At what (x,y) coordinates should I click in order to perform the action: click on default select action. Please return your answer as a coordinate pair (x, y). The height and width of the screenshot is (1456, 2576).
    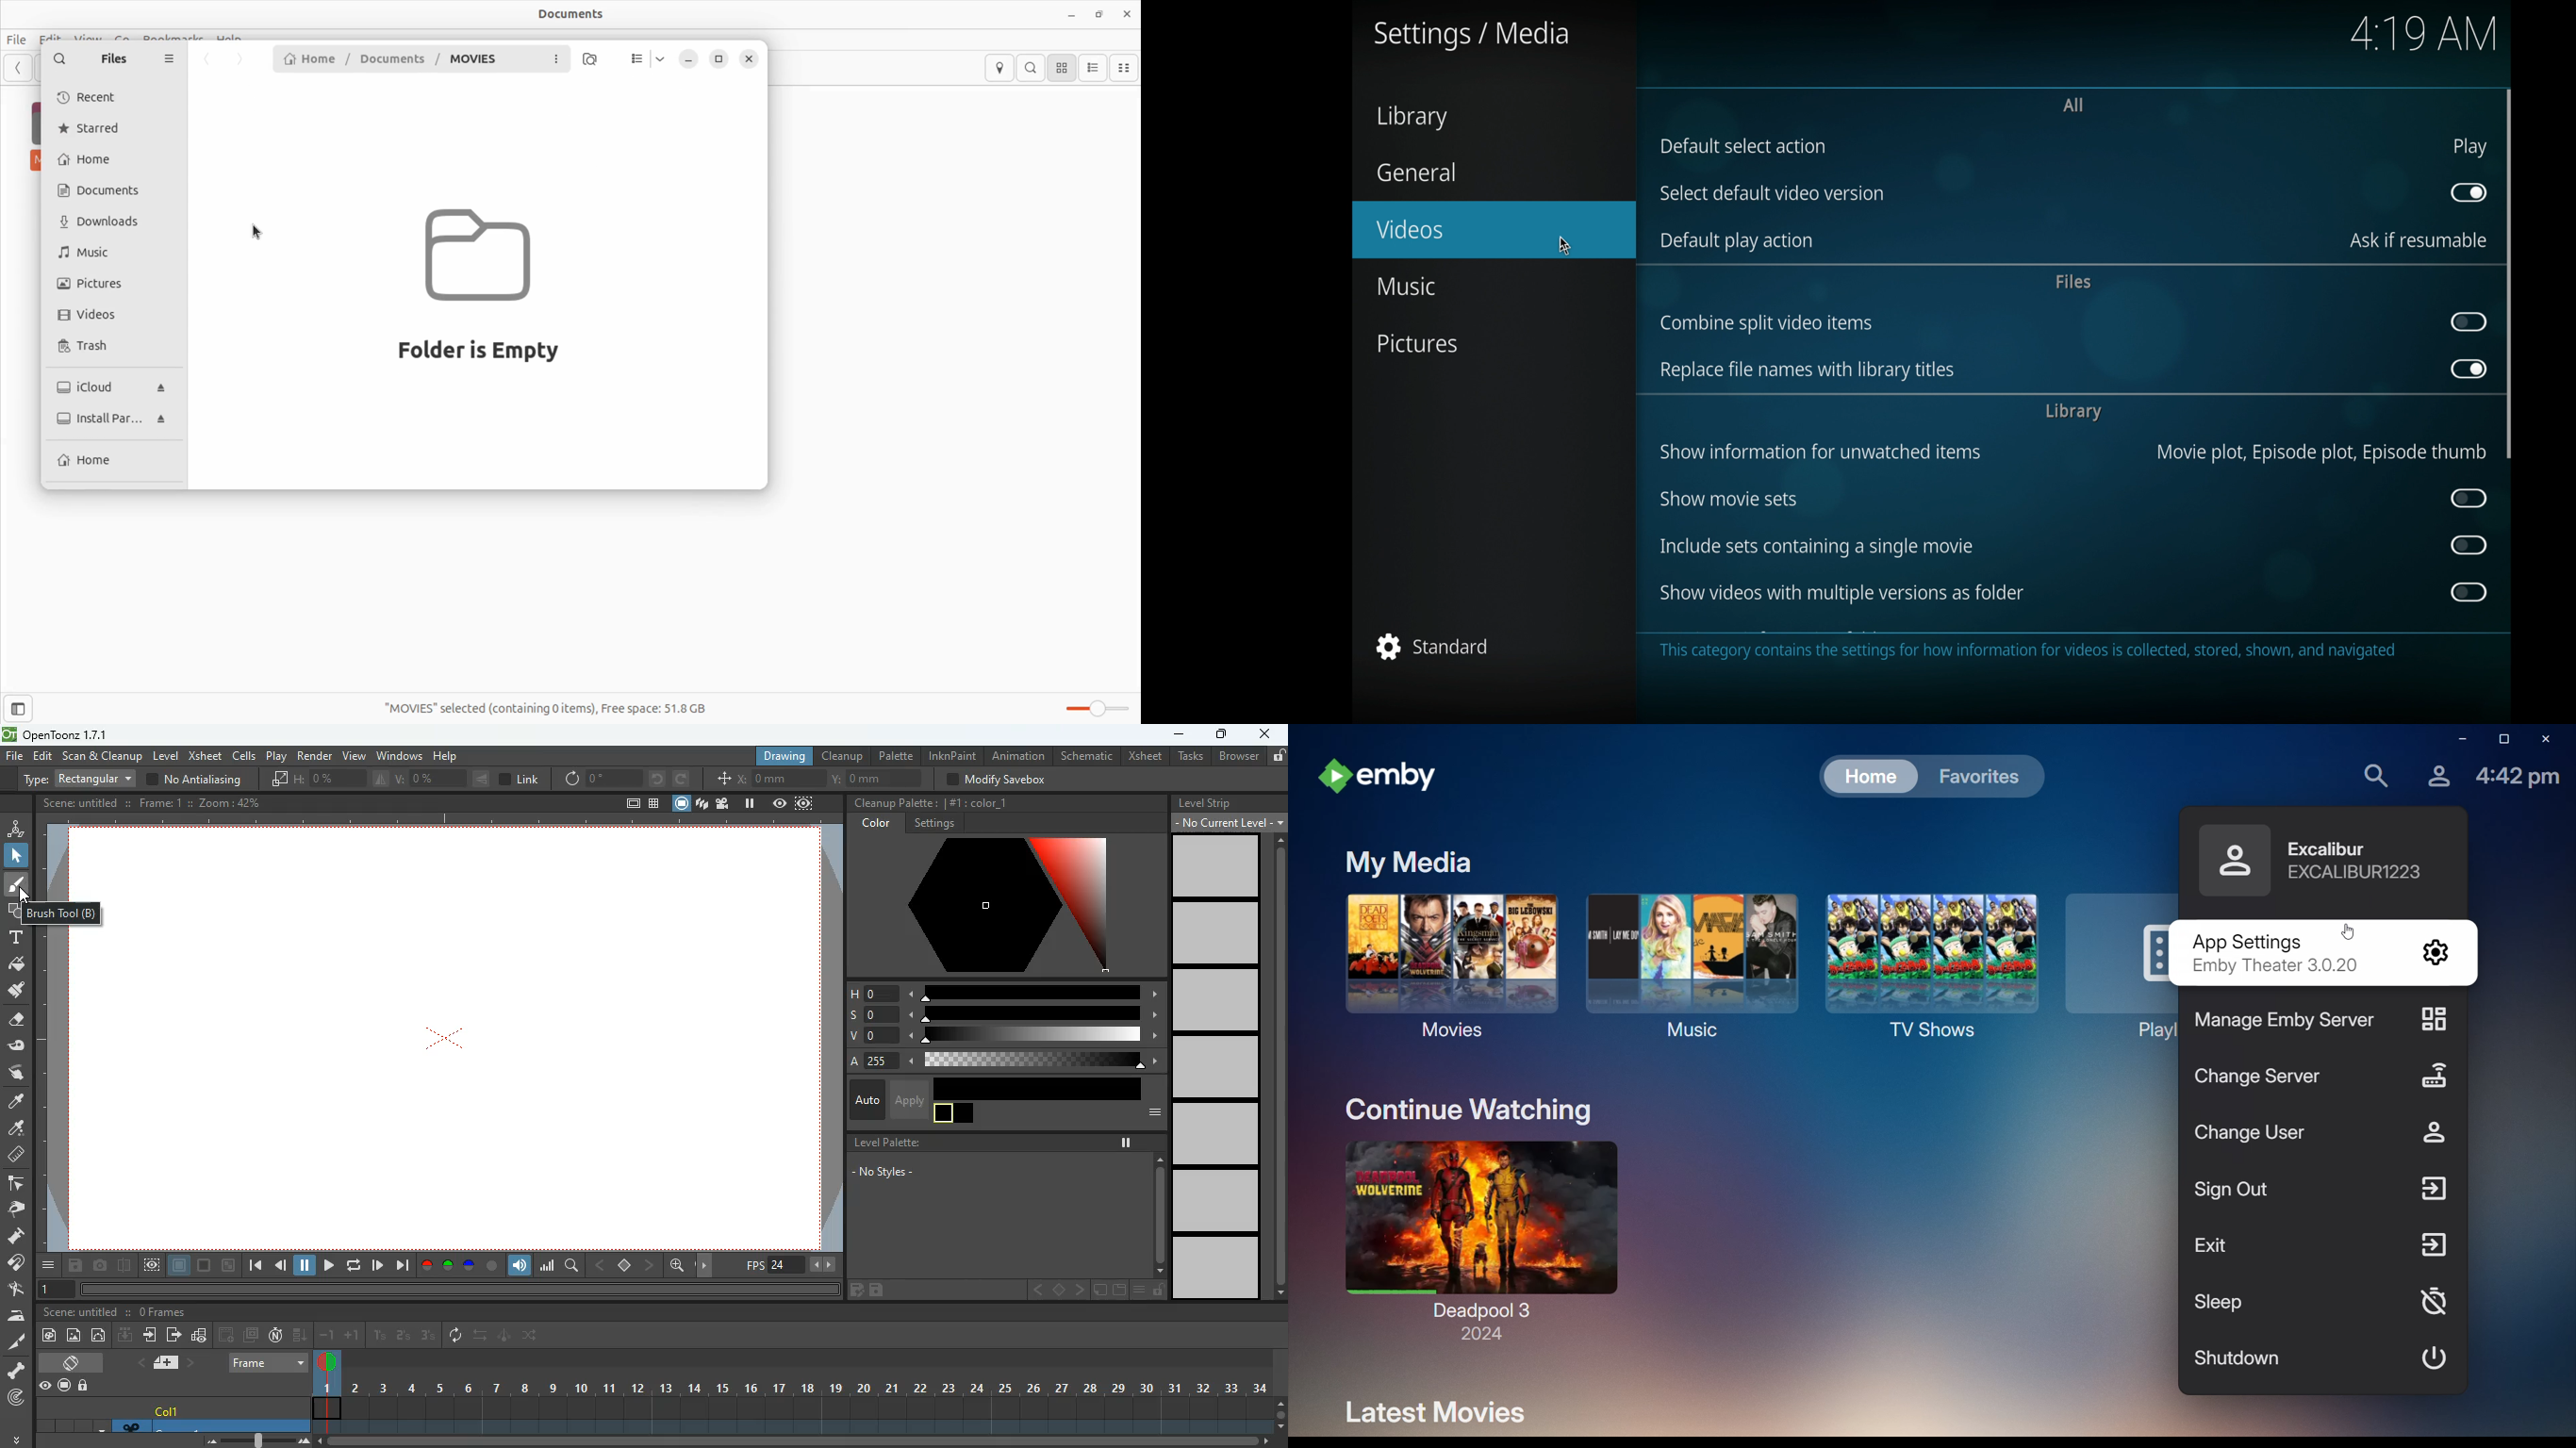
    Looking at the image, I should click on (1743, 146).